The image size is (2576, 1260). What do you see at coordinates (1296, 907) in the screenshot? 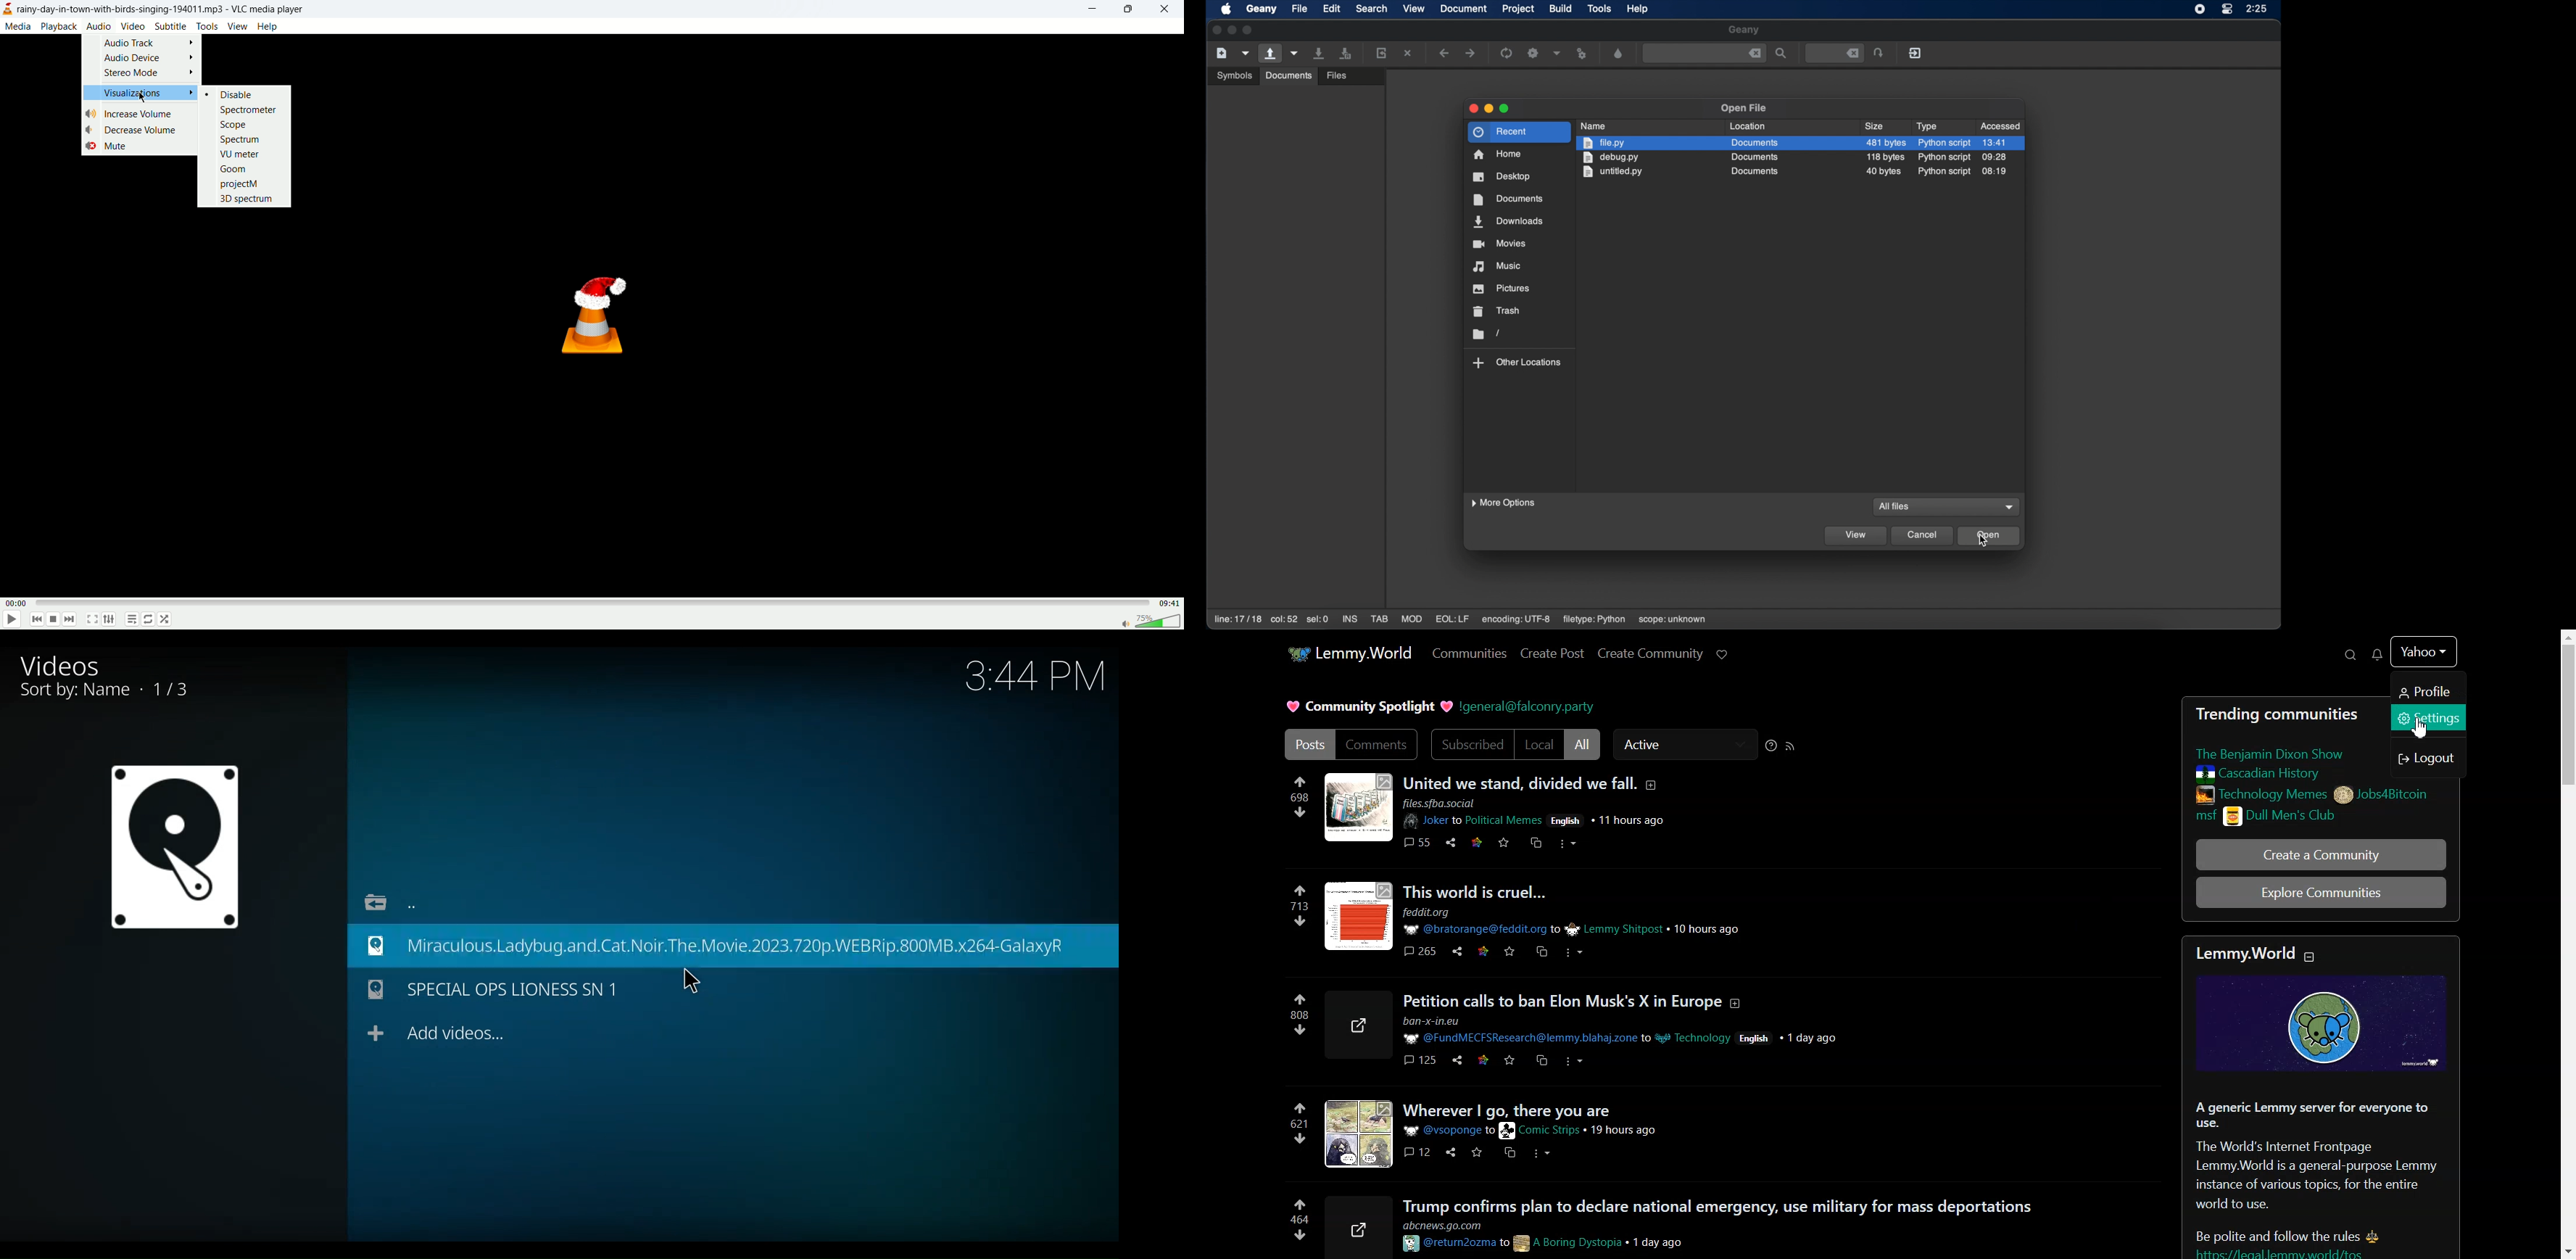
I see `713` at bounding box center [1296, 907].